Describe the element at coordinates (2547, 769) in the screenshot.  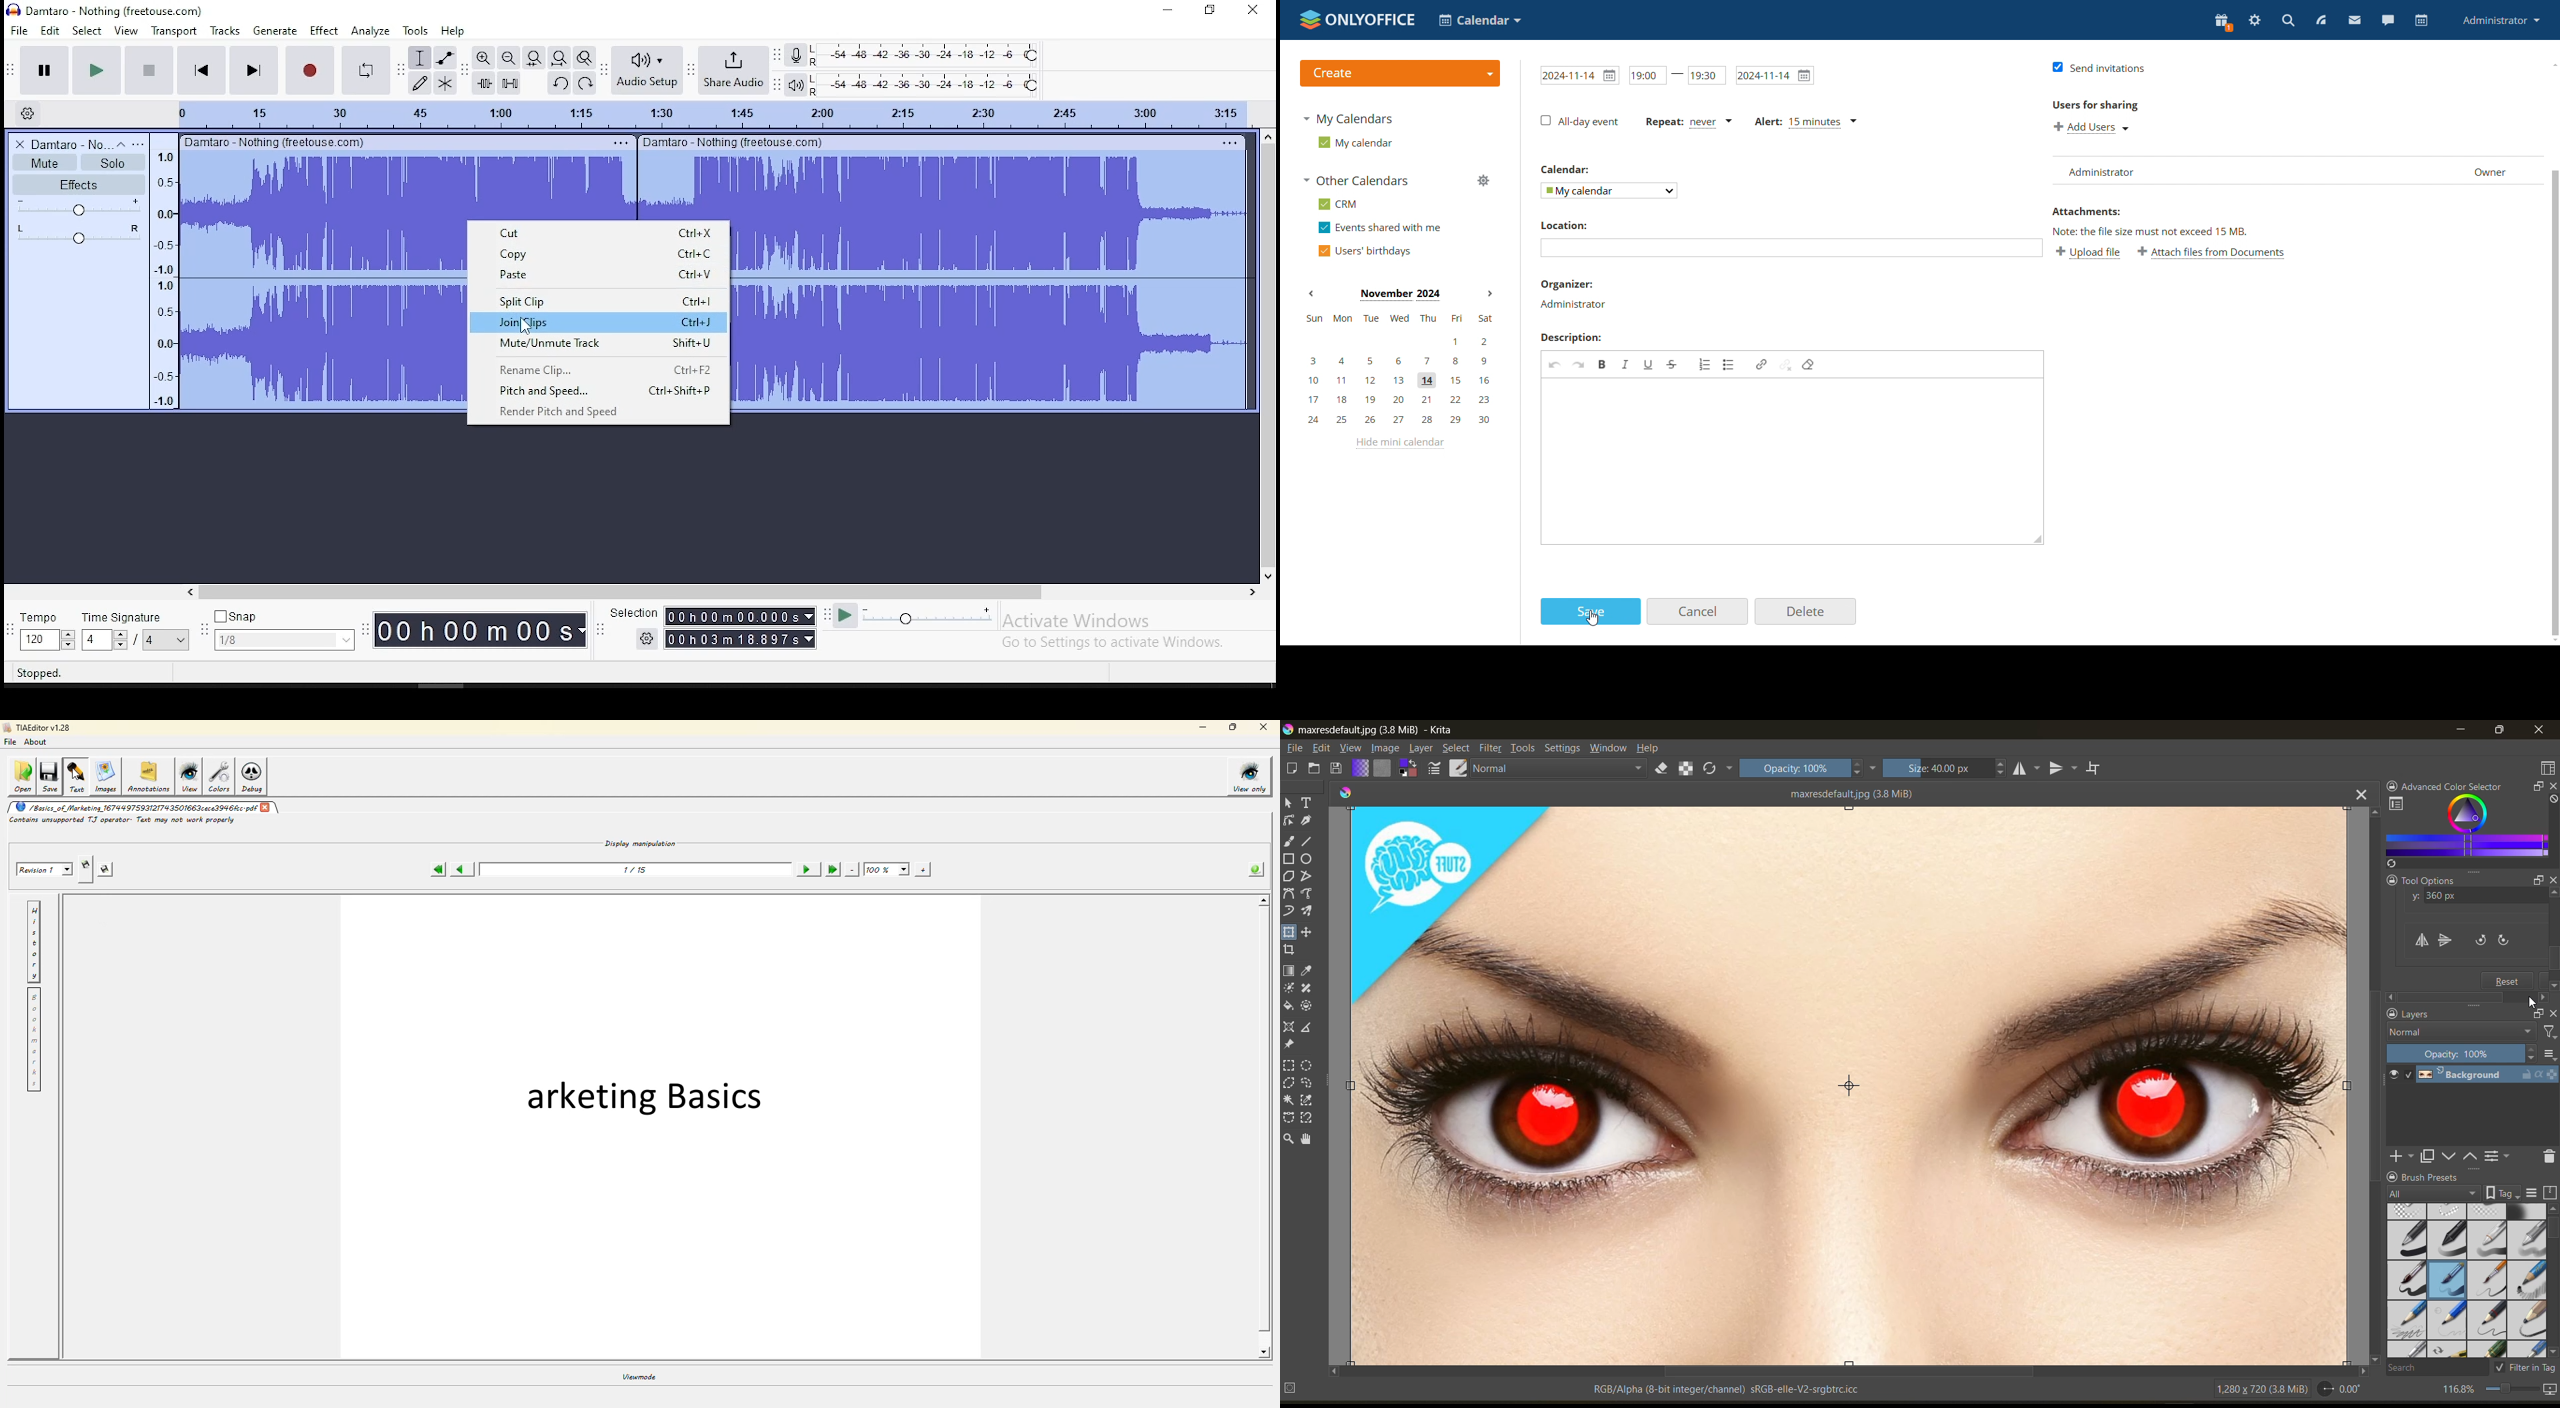
I see `choose workspace` at that location.